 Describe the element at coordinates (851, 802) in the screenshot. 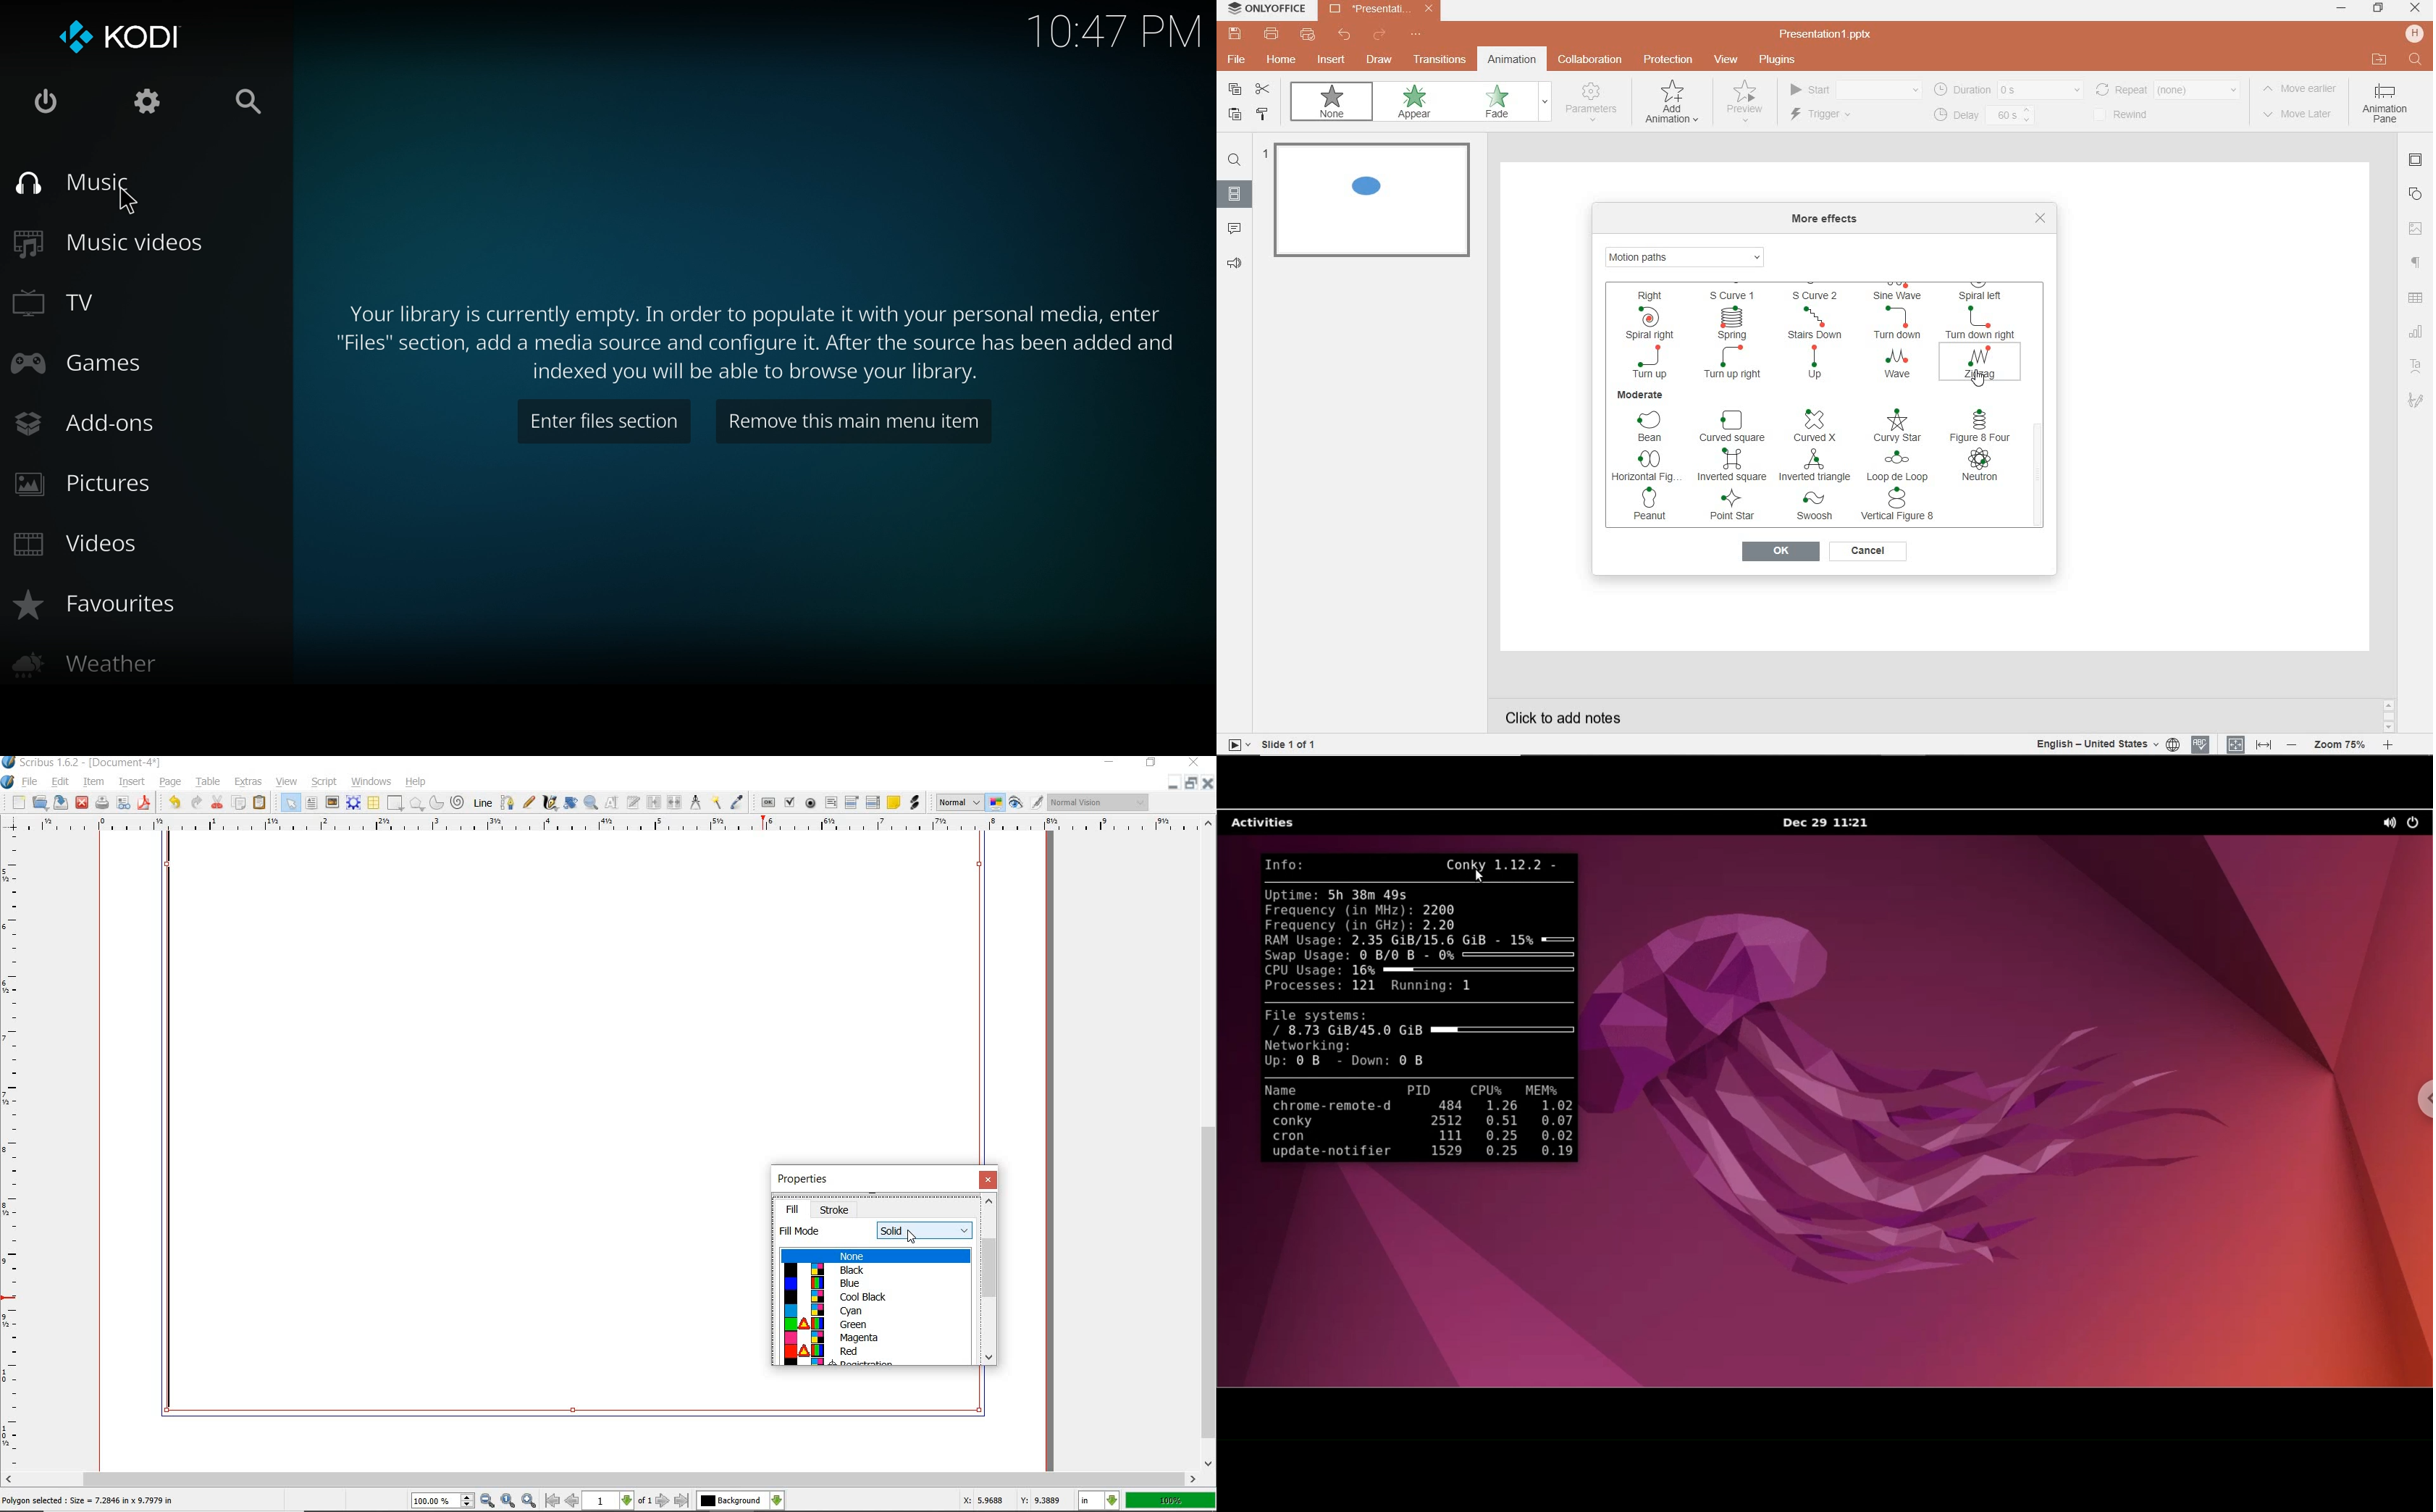

I see `pdf combo box` at that location.